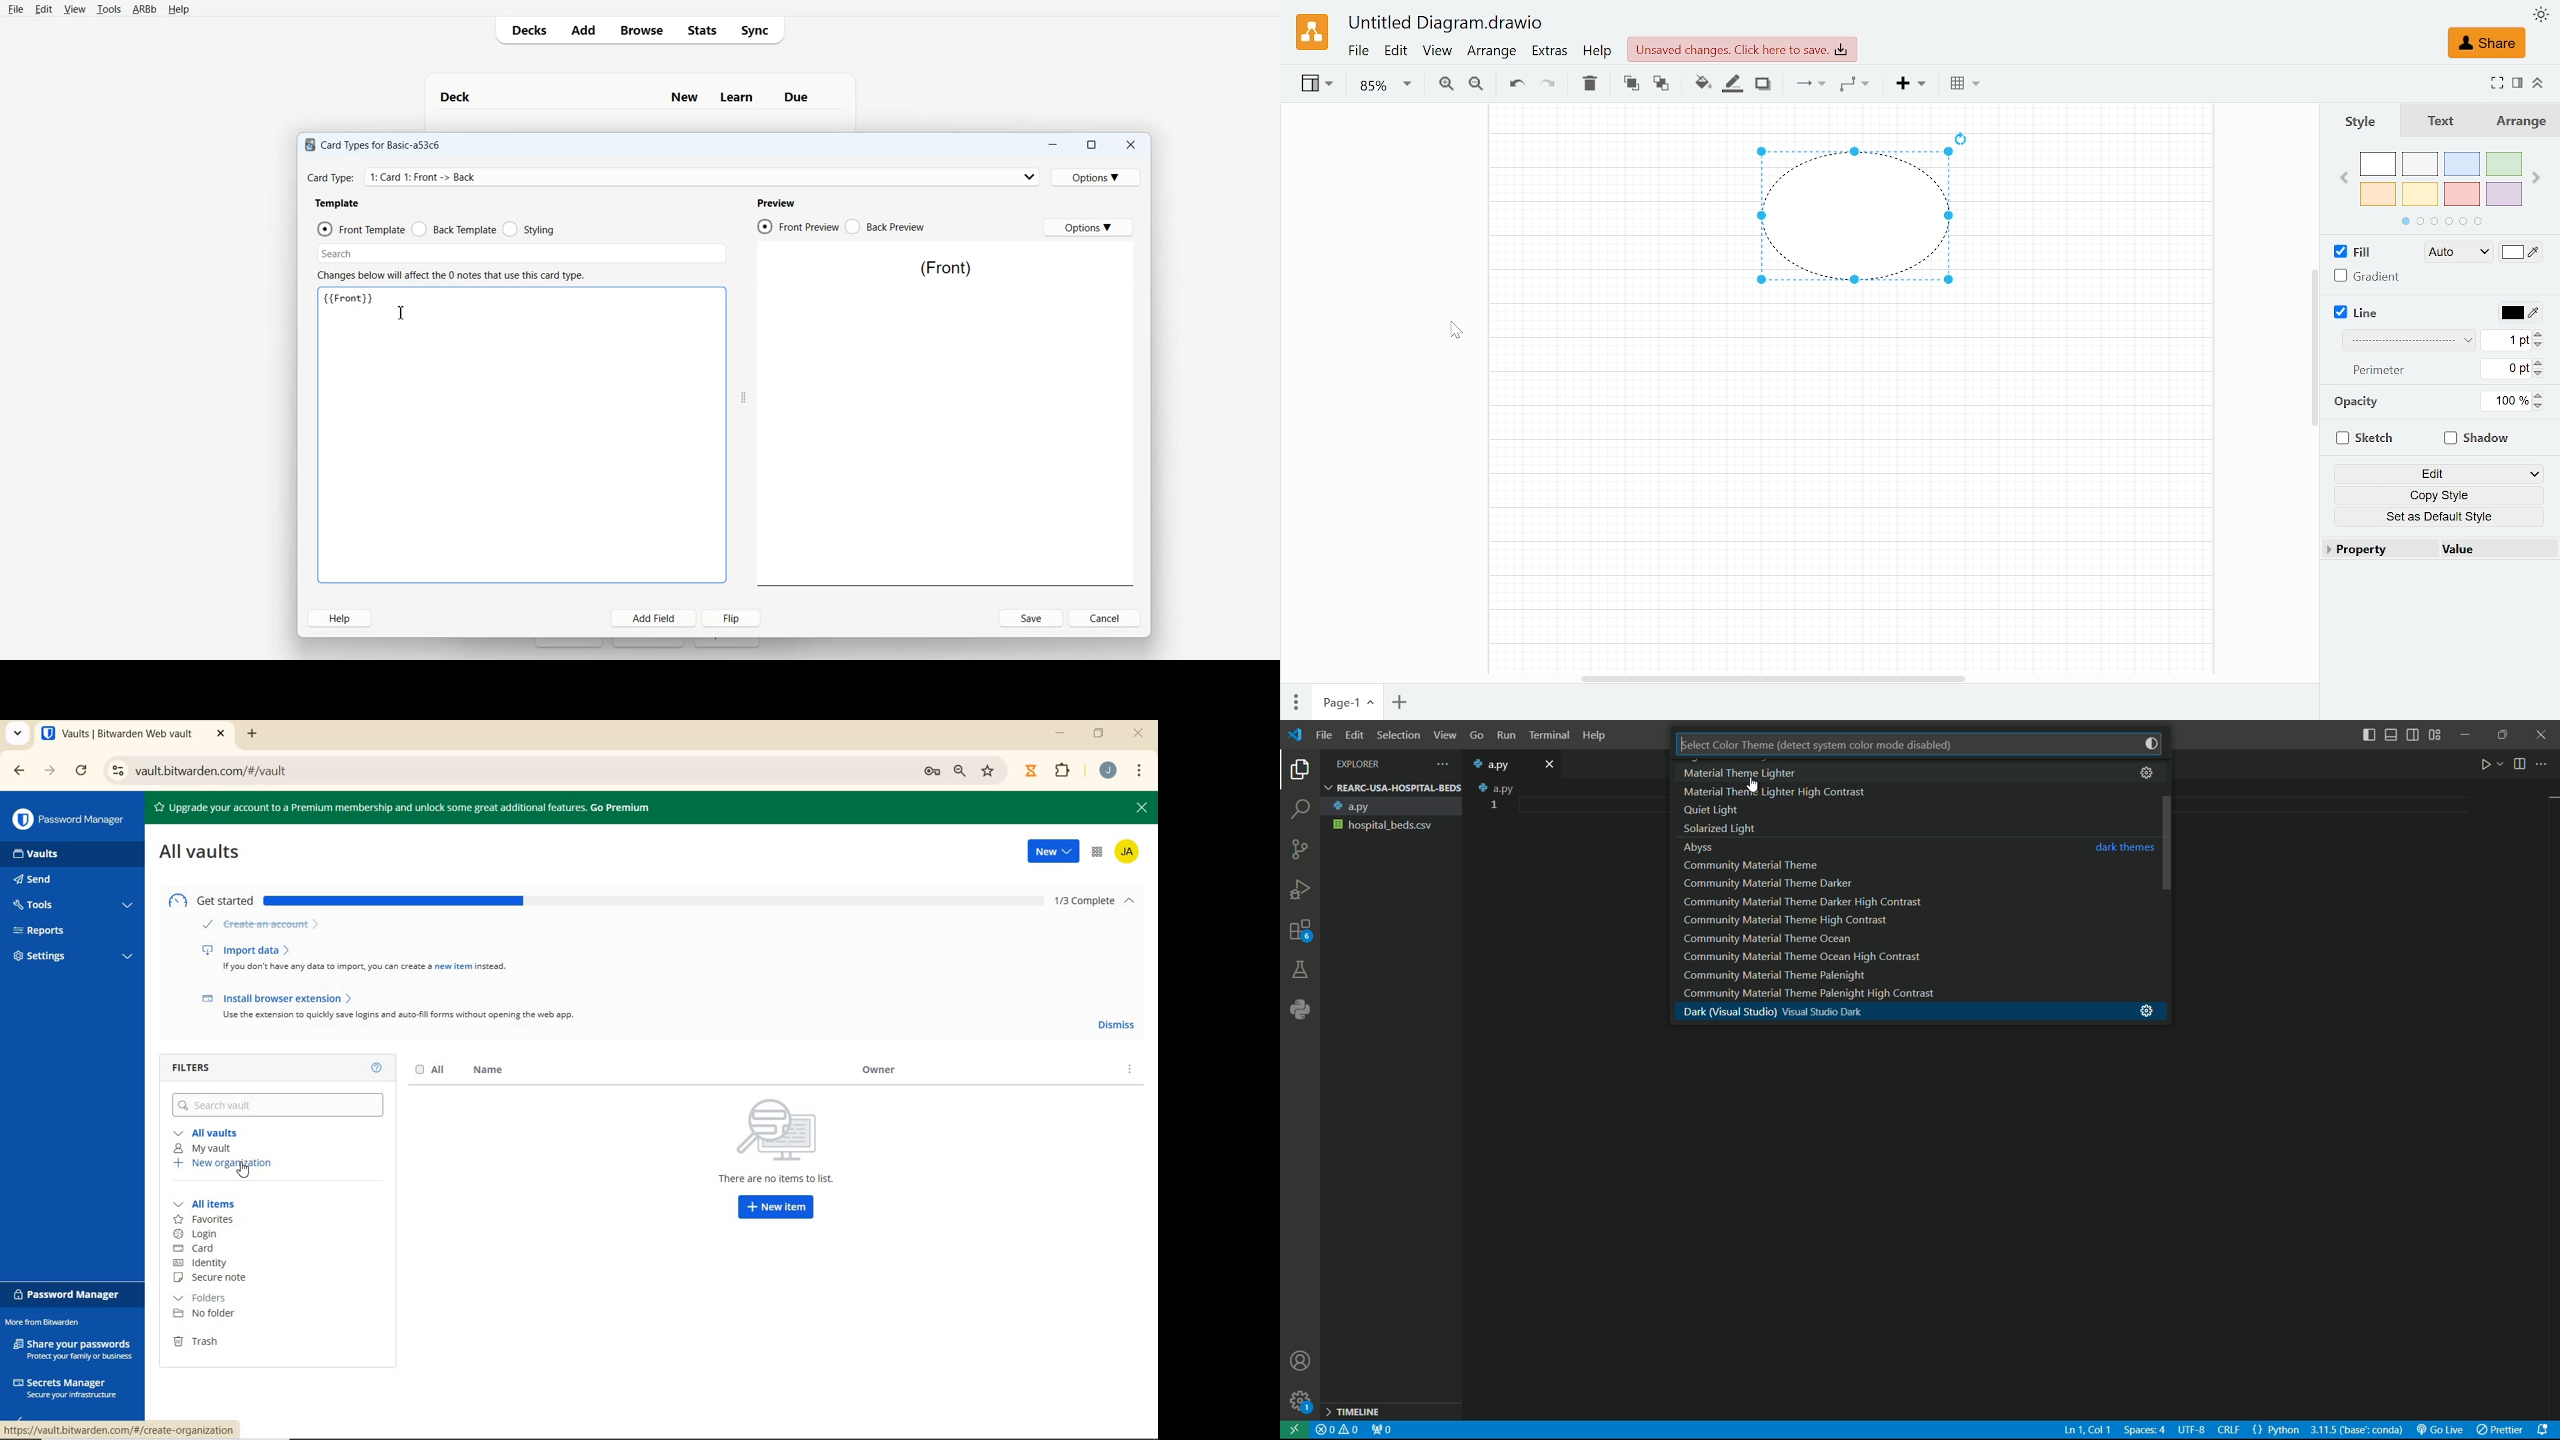 The image size is (2576, 1456). What do you see at coordinates (1551, 763) in the screenshot?
I see `close file` at bounding box center [1551, 763].